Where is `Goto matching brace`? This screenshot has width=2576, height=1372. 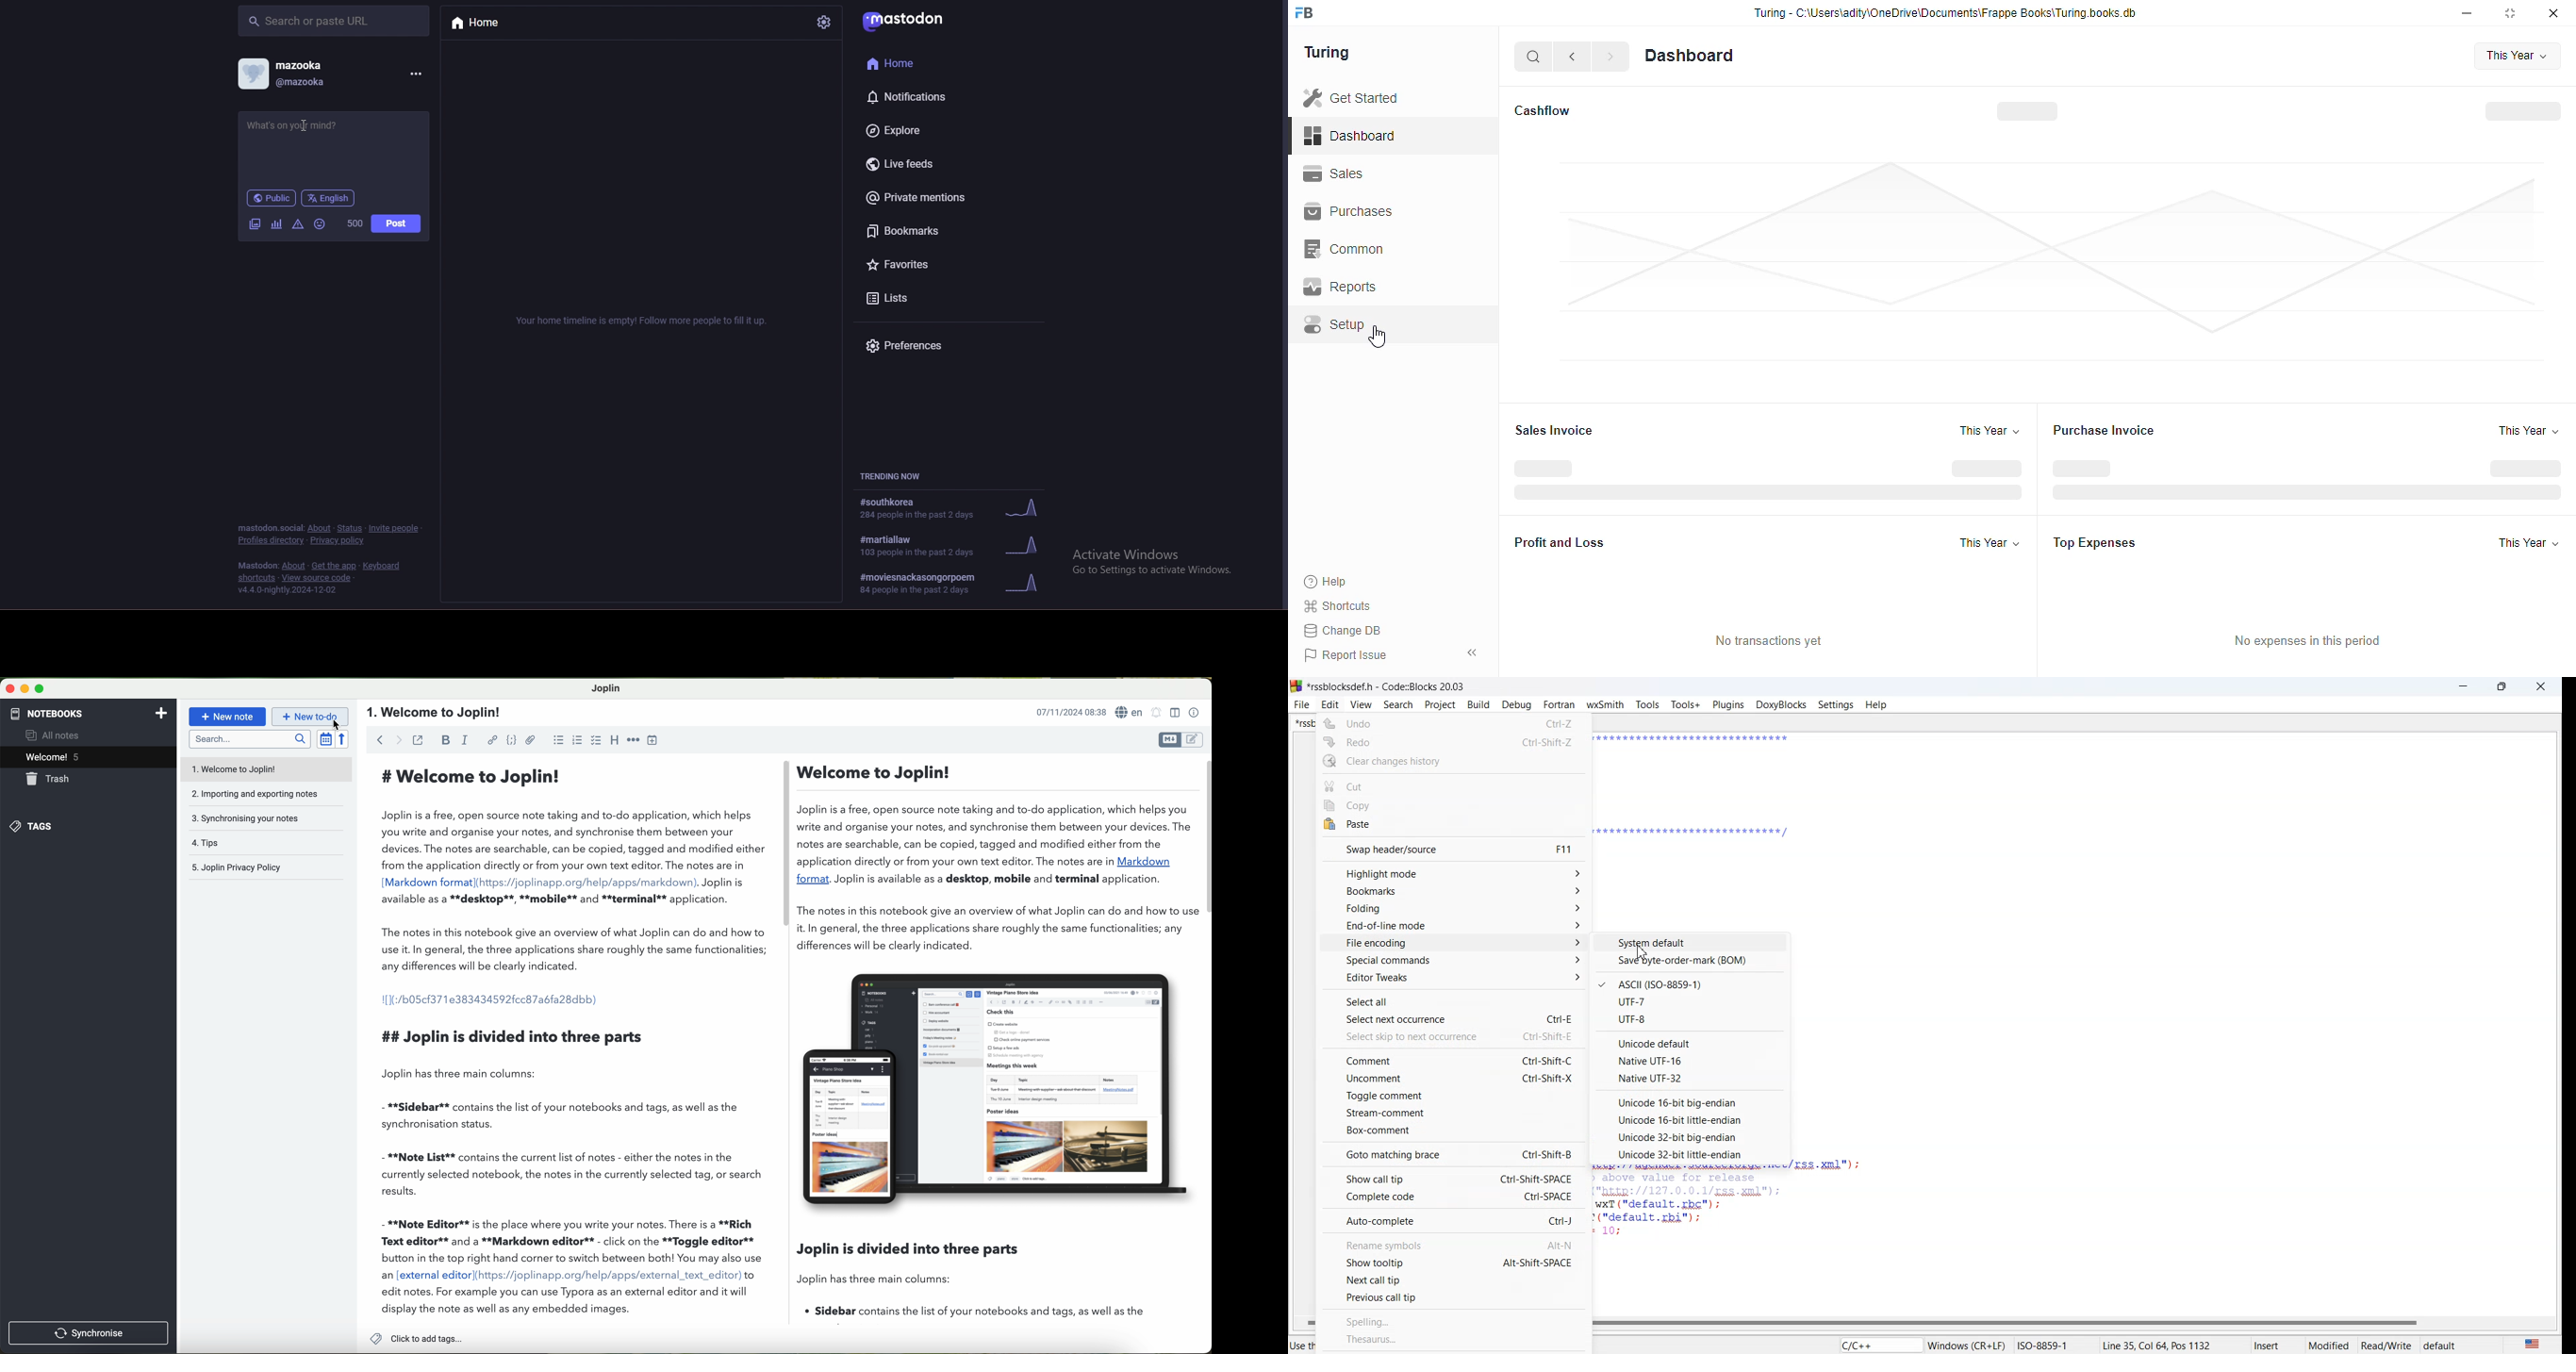
Goto matching brace is located at coordinates (1452, 1154).